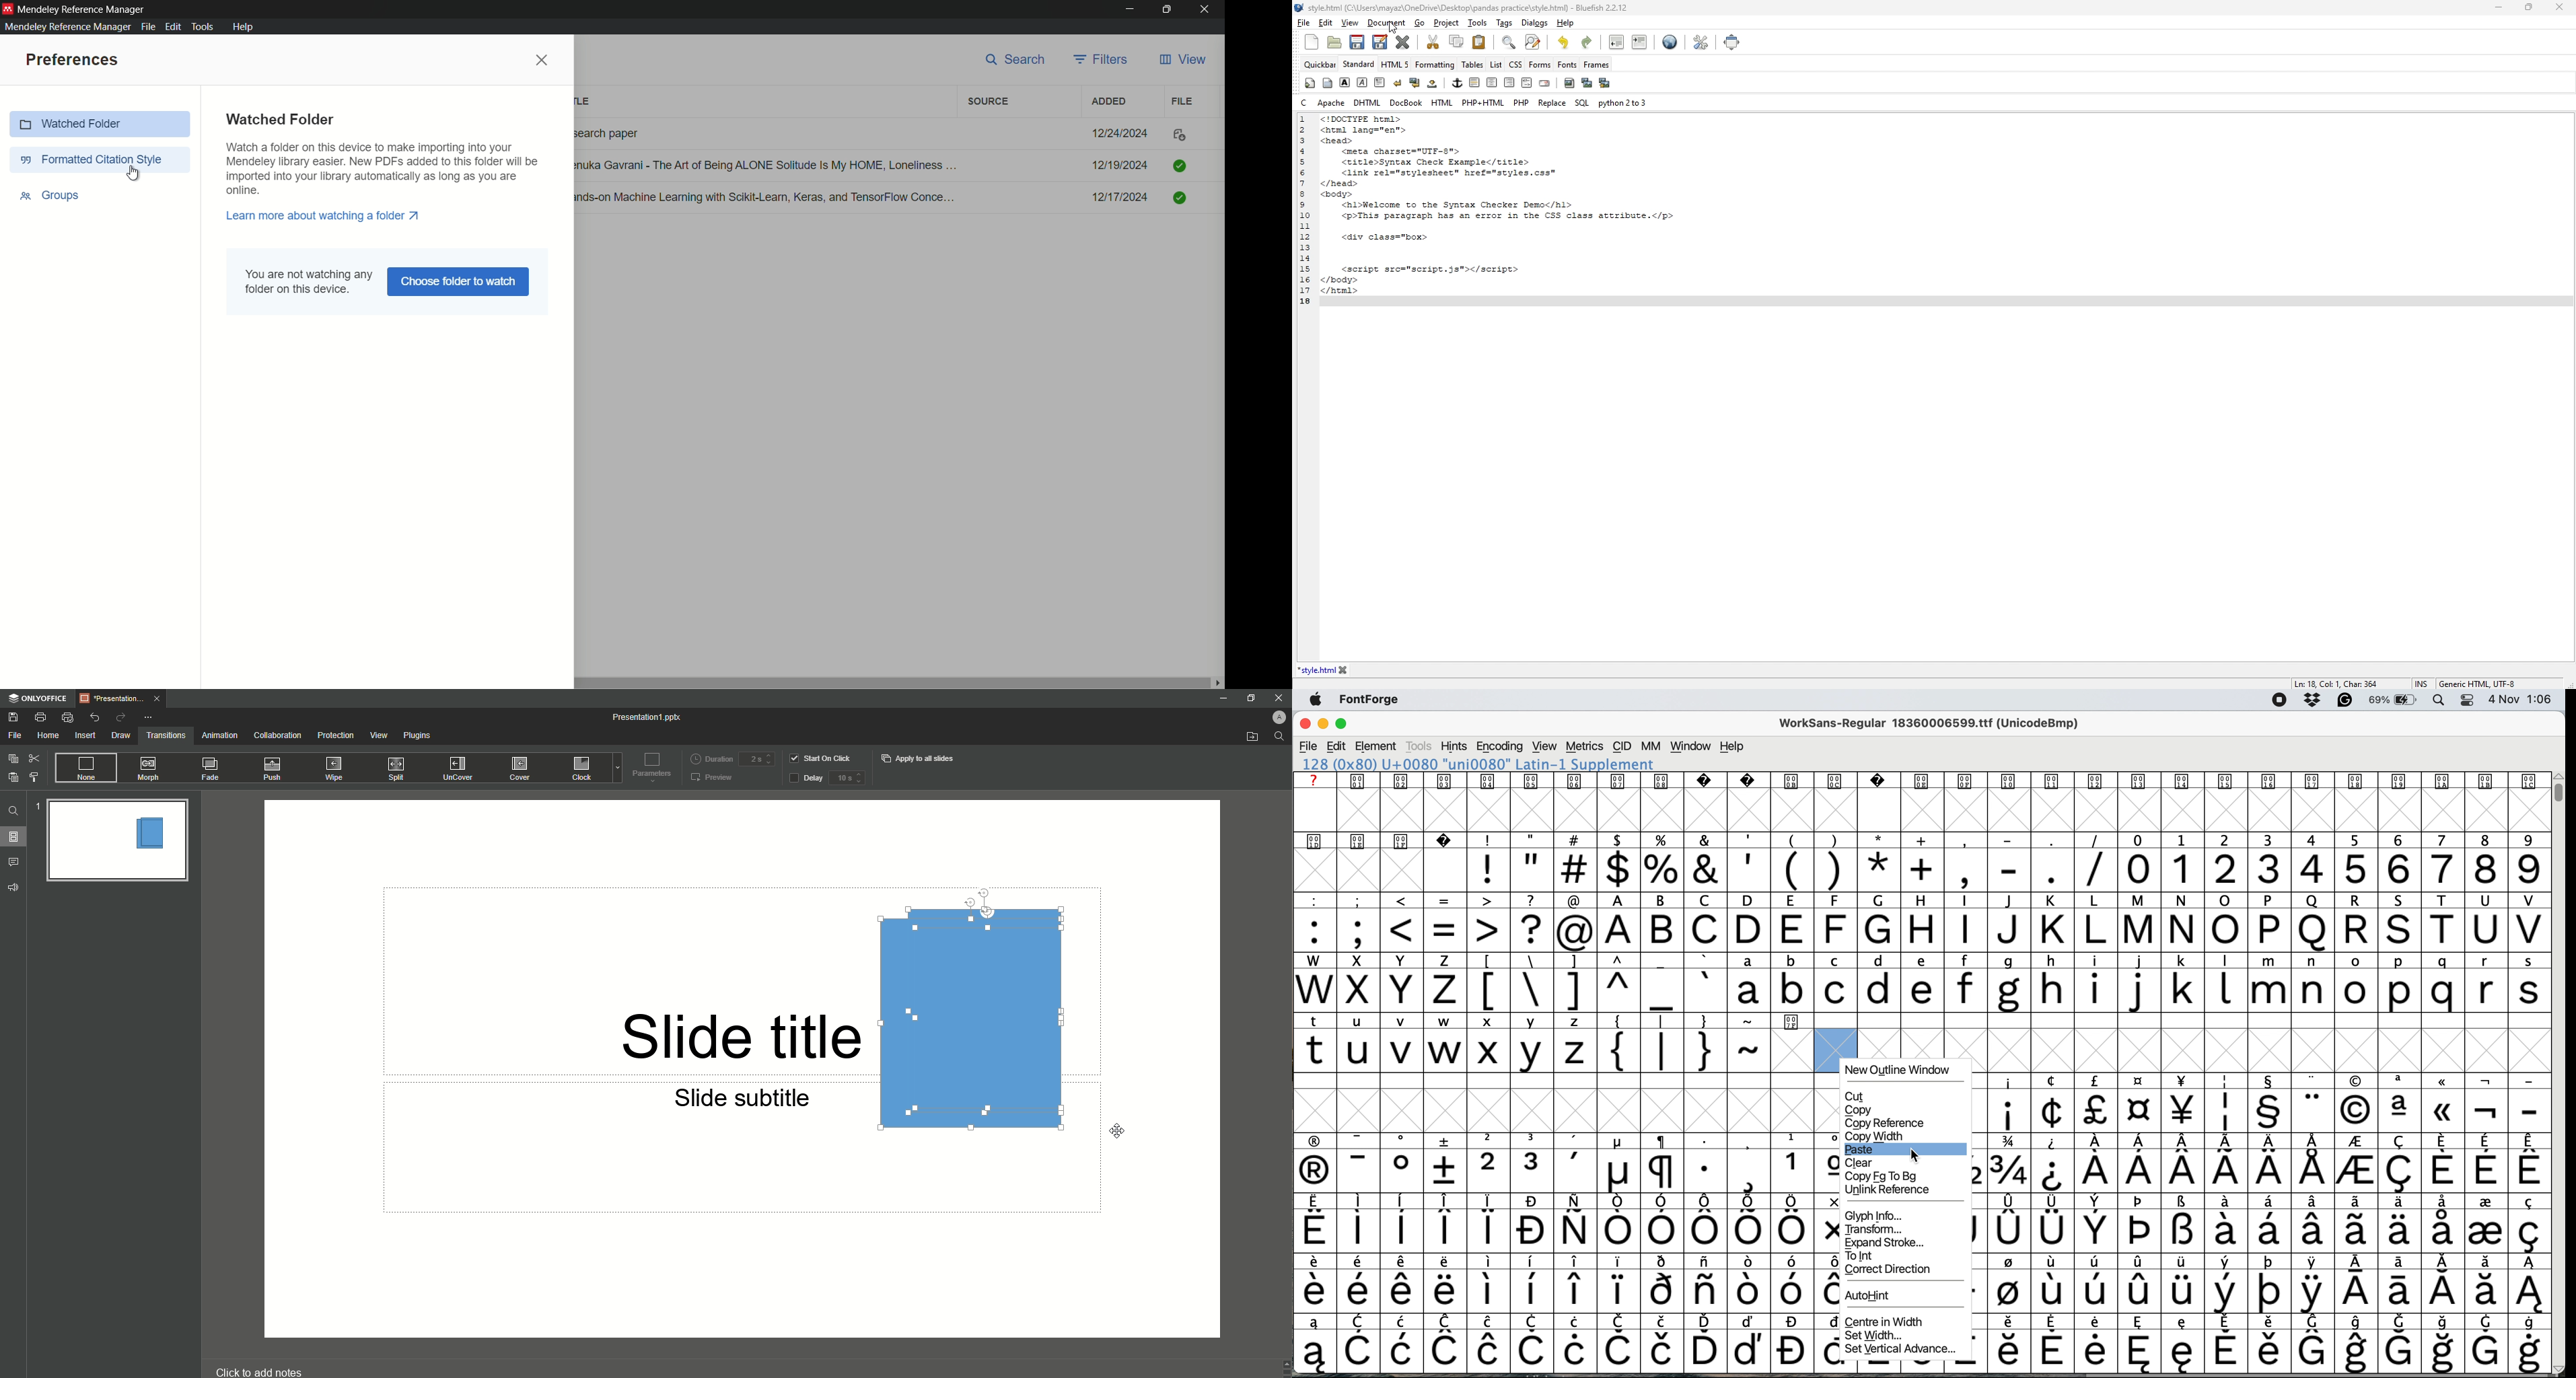  What do you see at coordinates (66, 26) in the screenshot?
I see `mendeley reference manager` at bounding box center [66, 26].